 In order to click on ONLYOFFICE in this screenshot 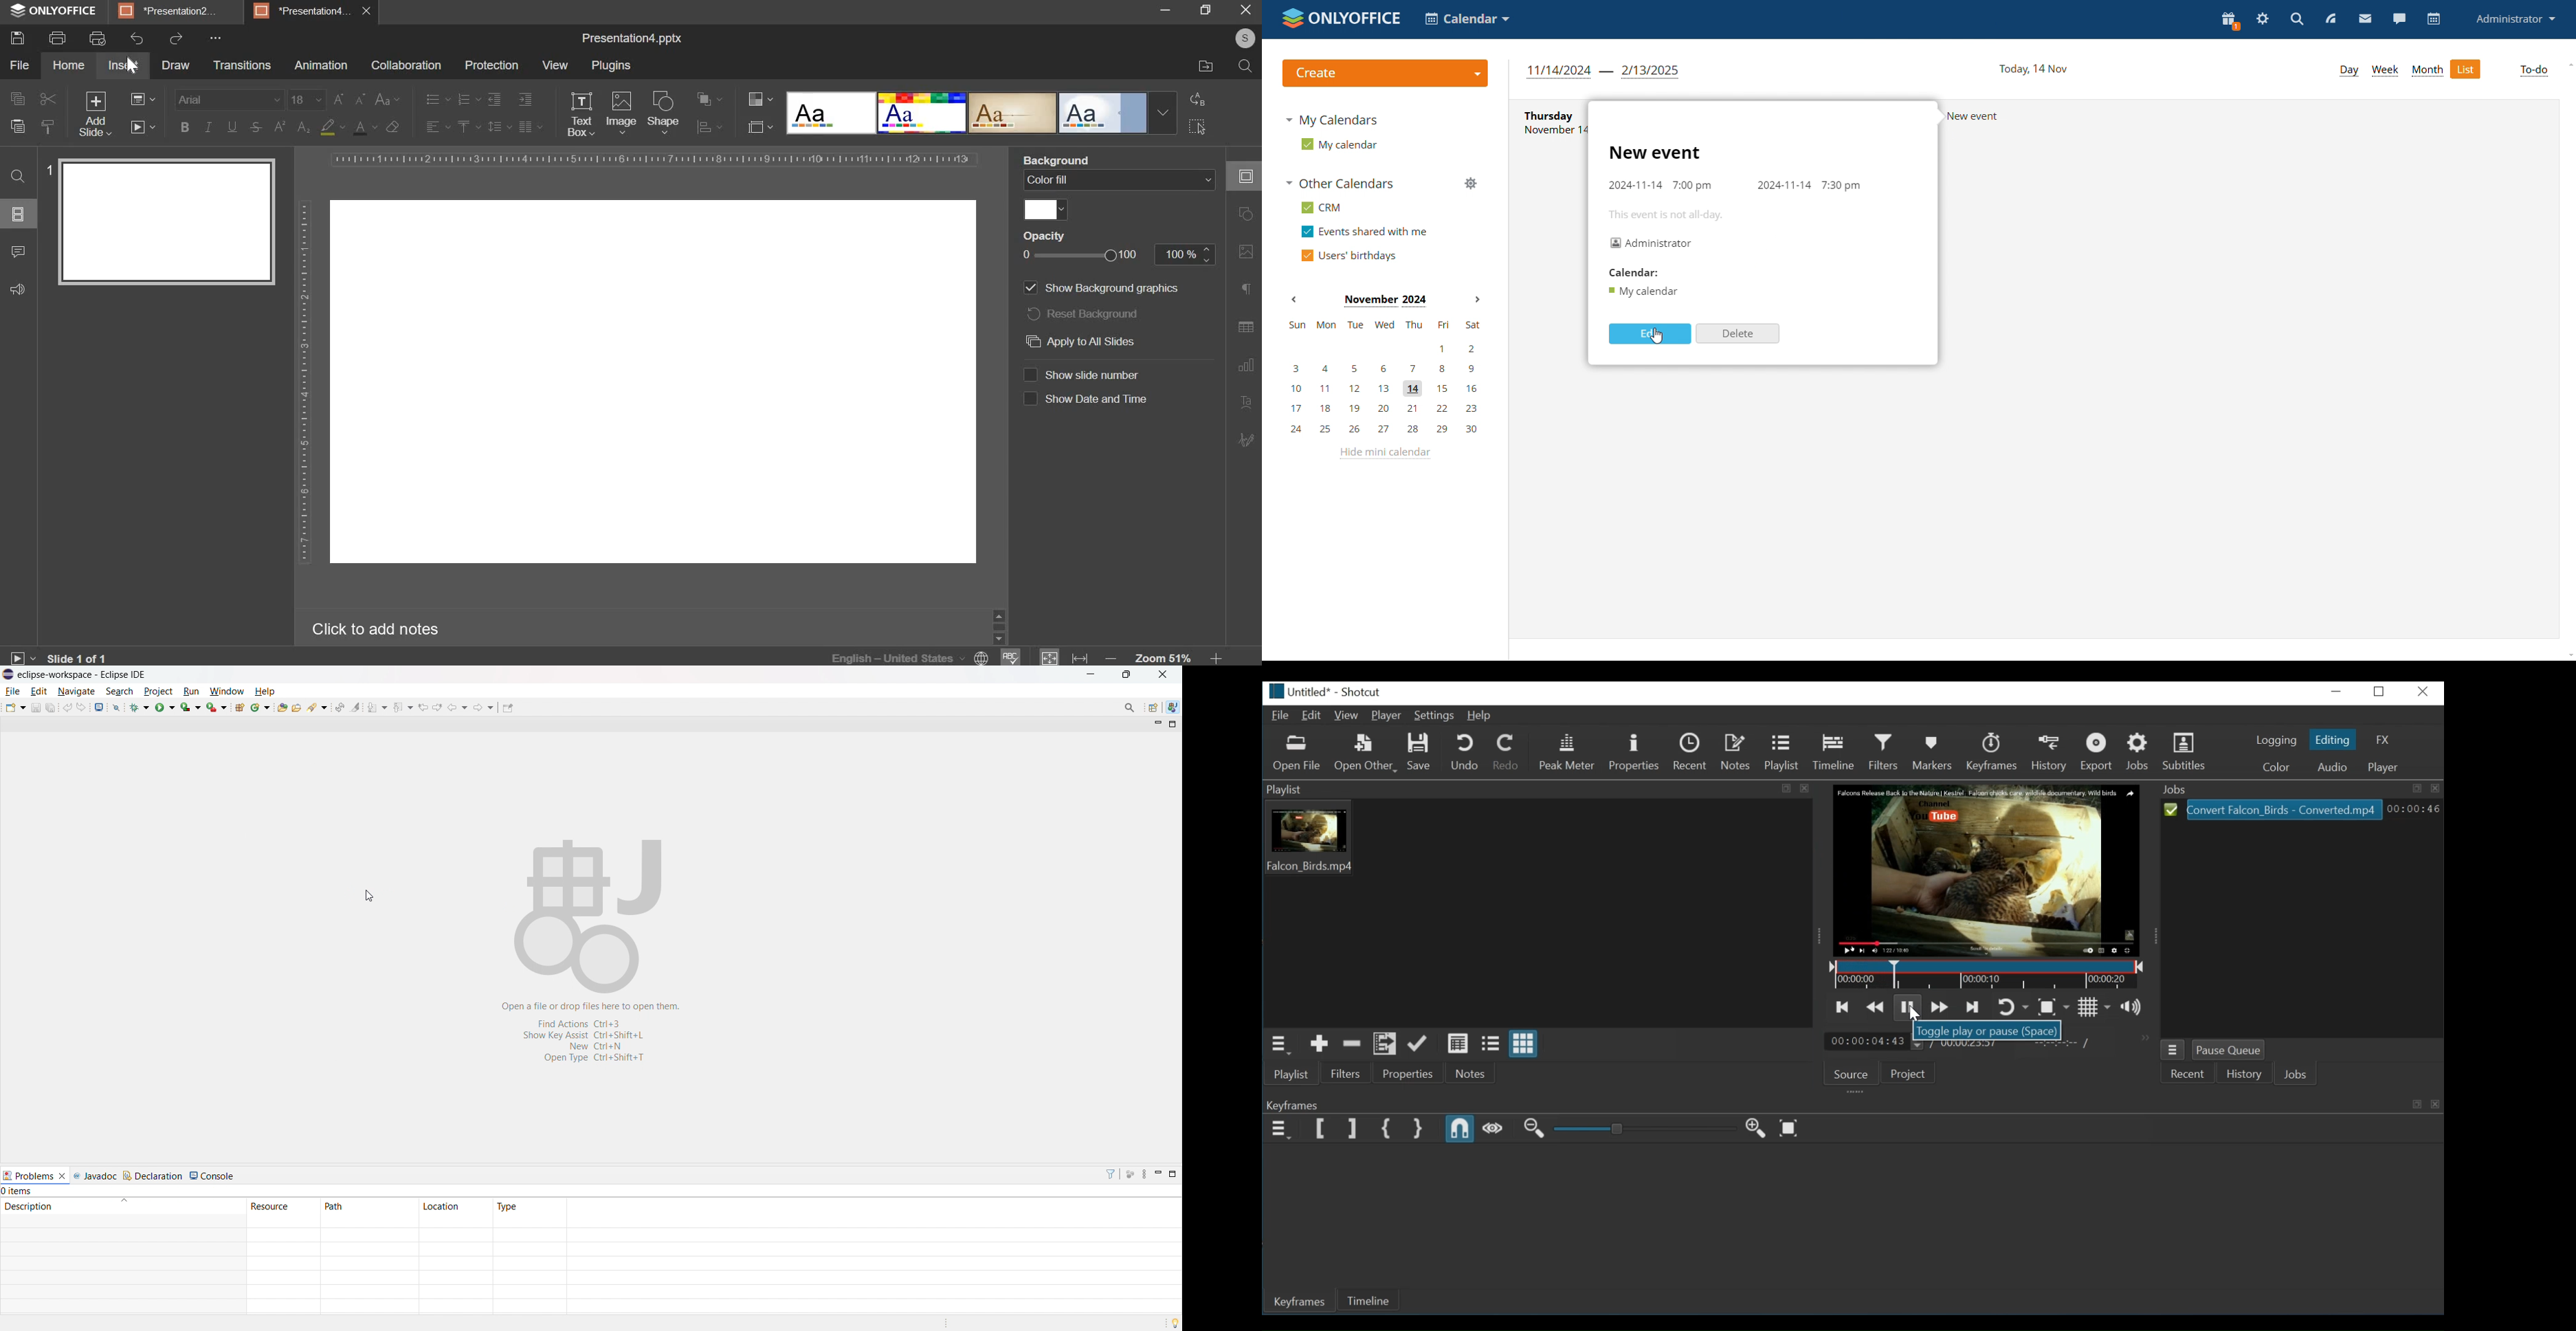, I will do `click(53, 12)`.